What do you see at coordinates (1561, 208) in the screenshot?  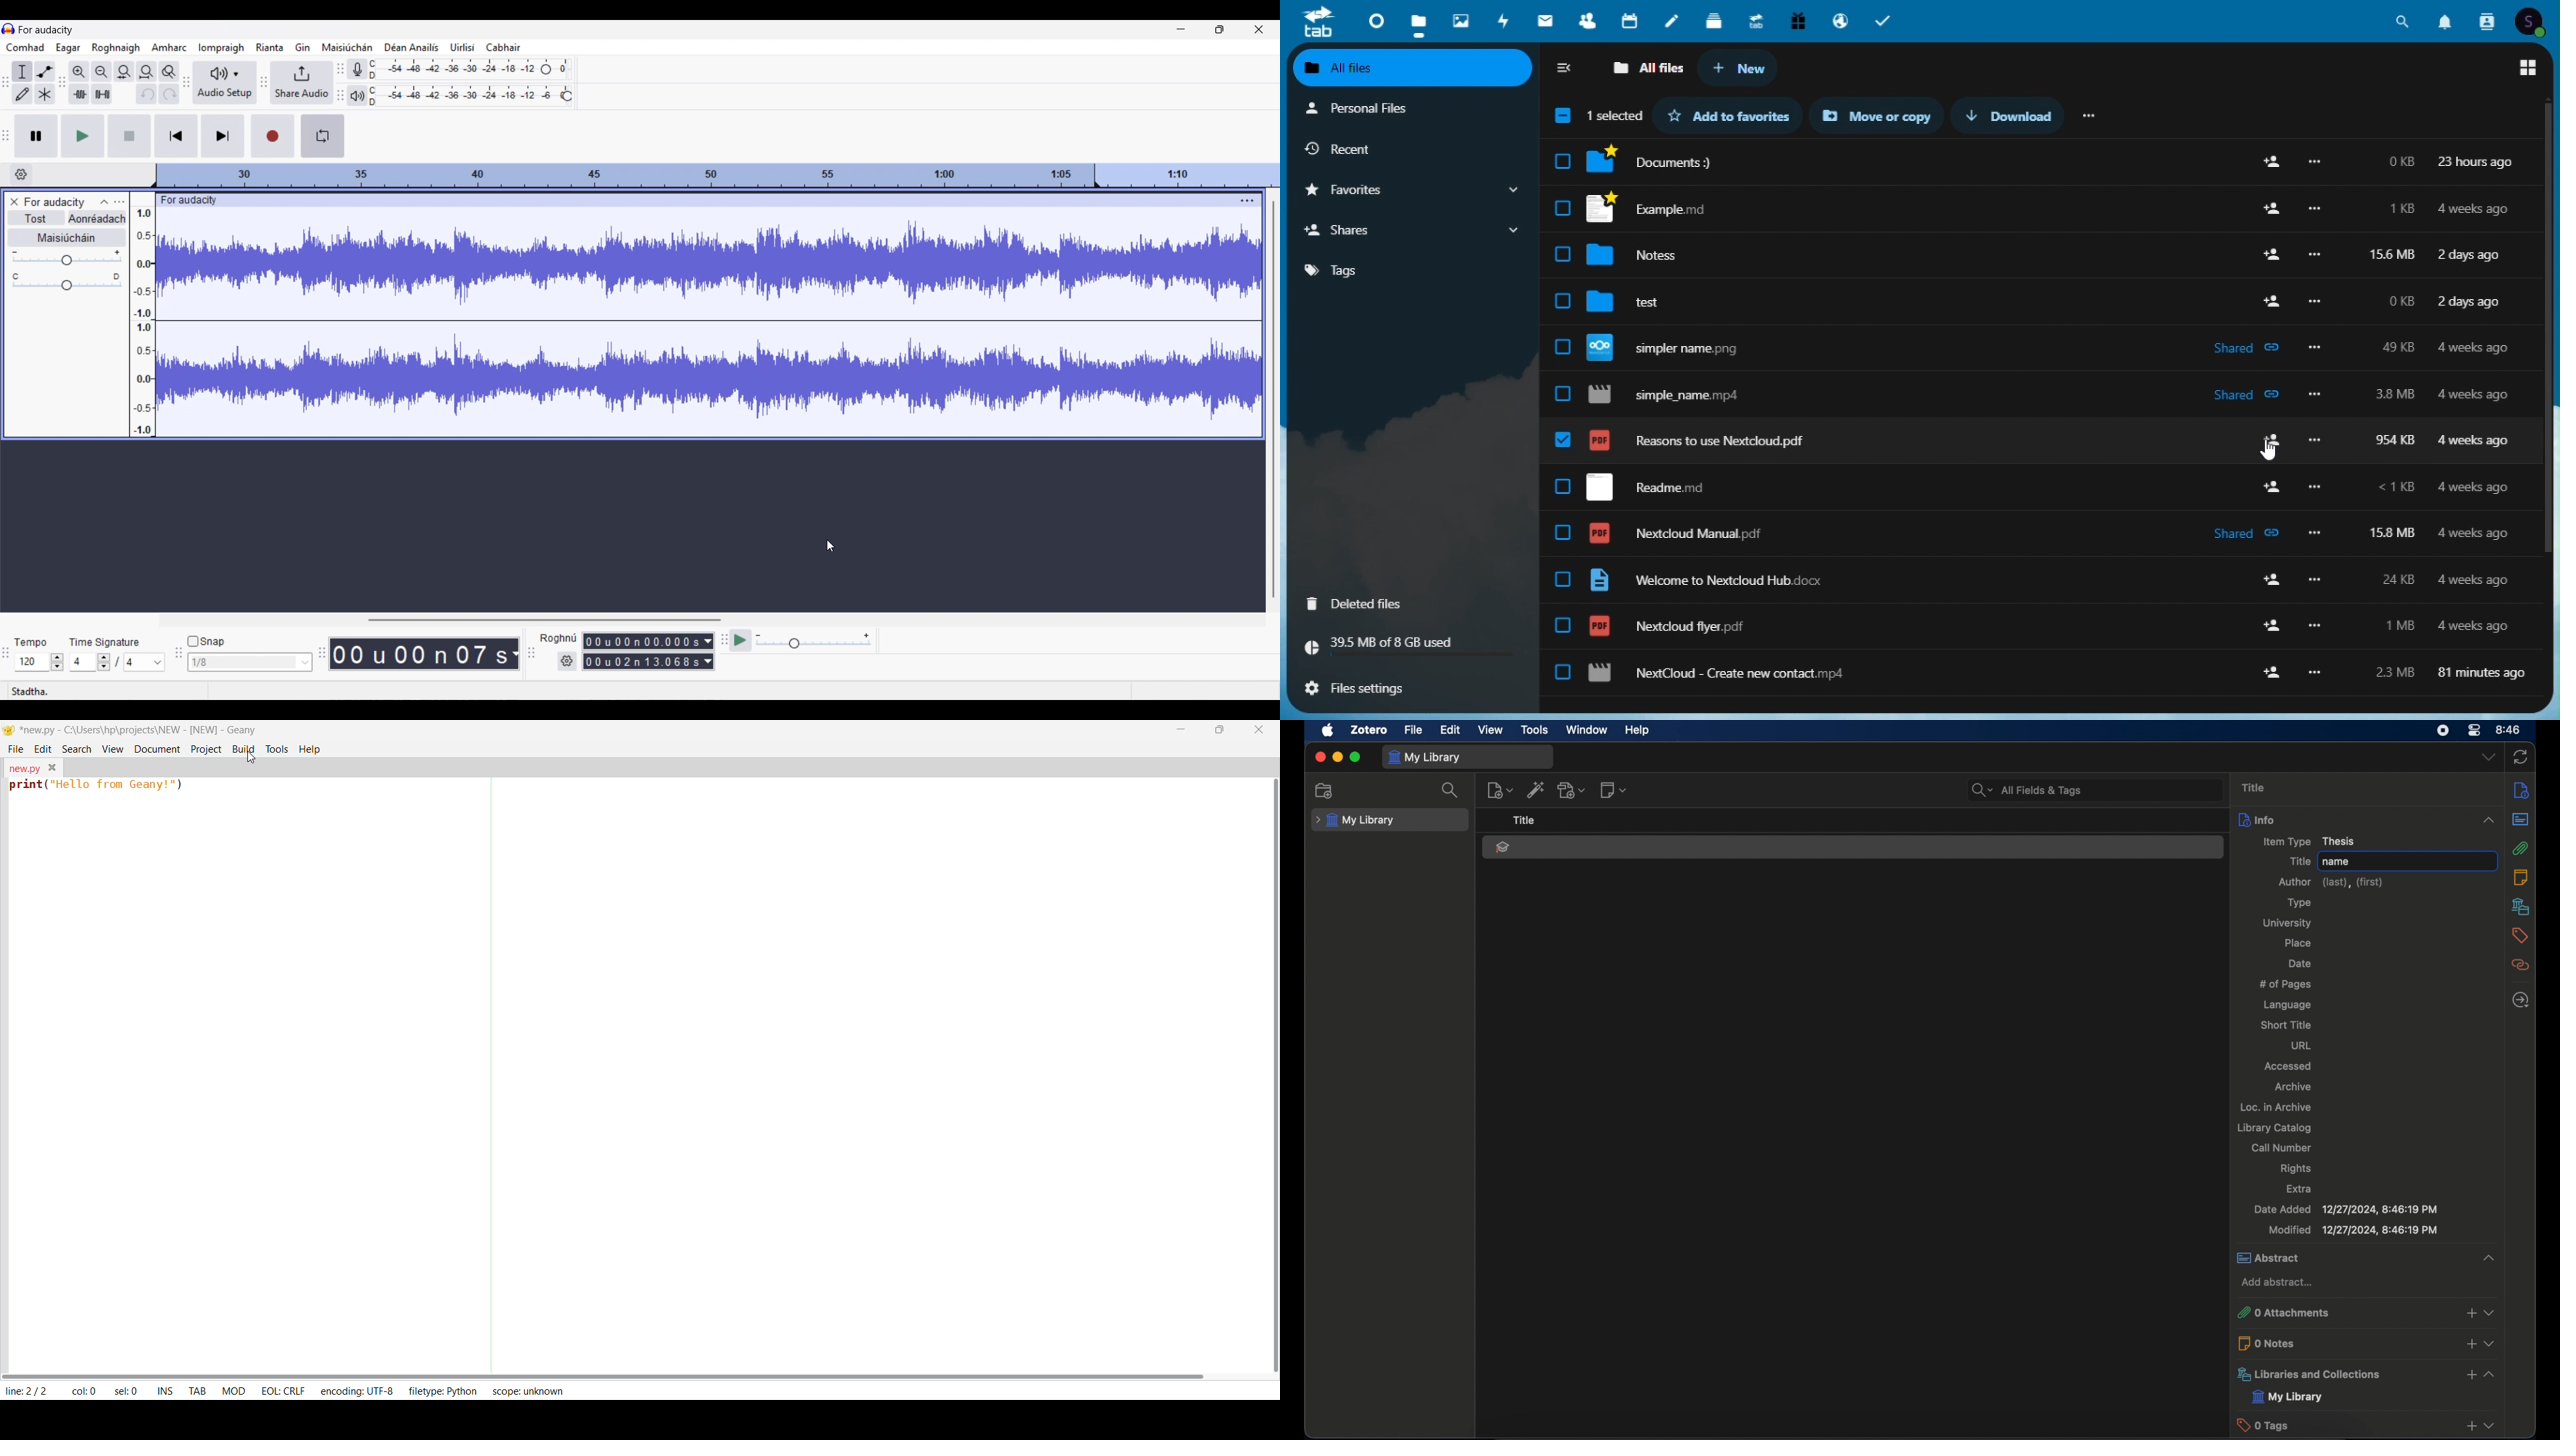 I see `` at bounding box center [1561, 208].